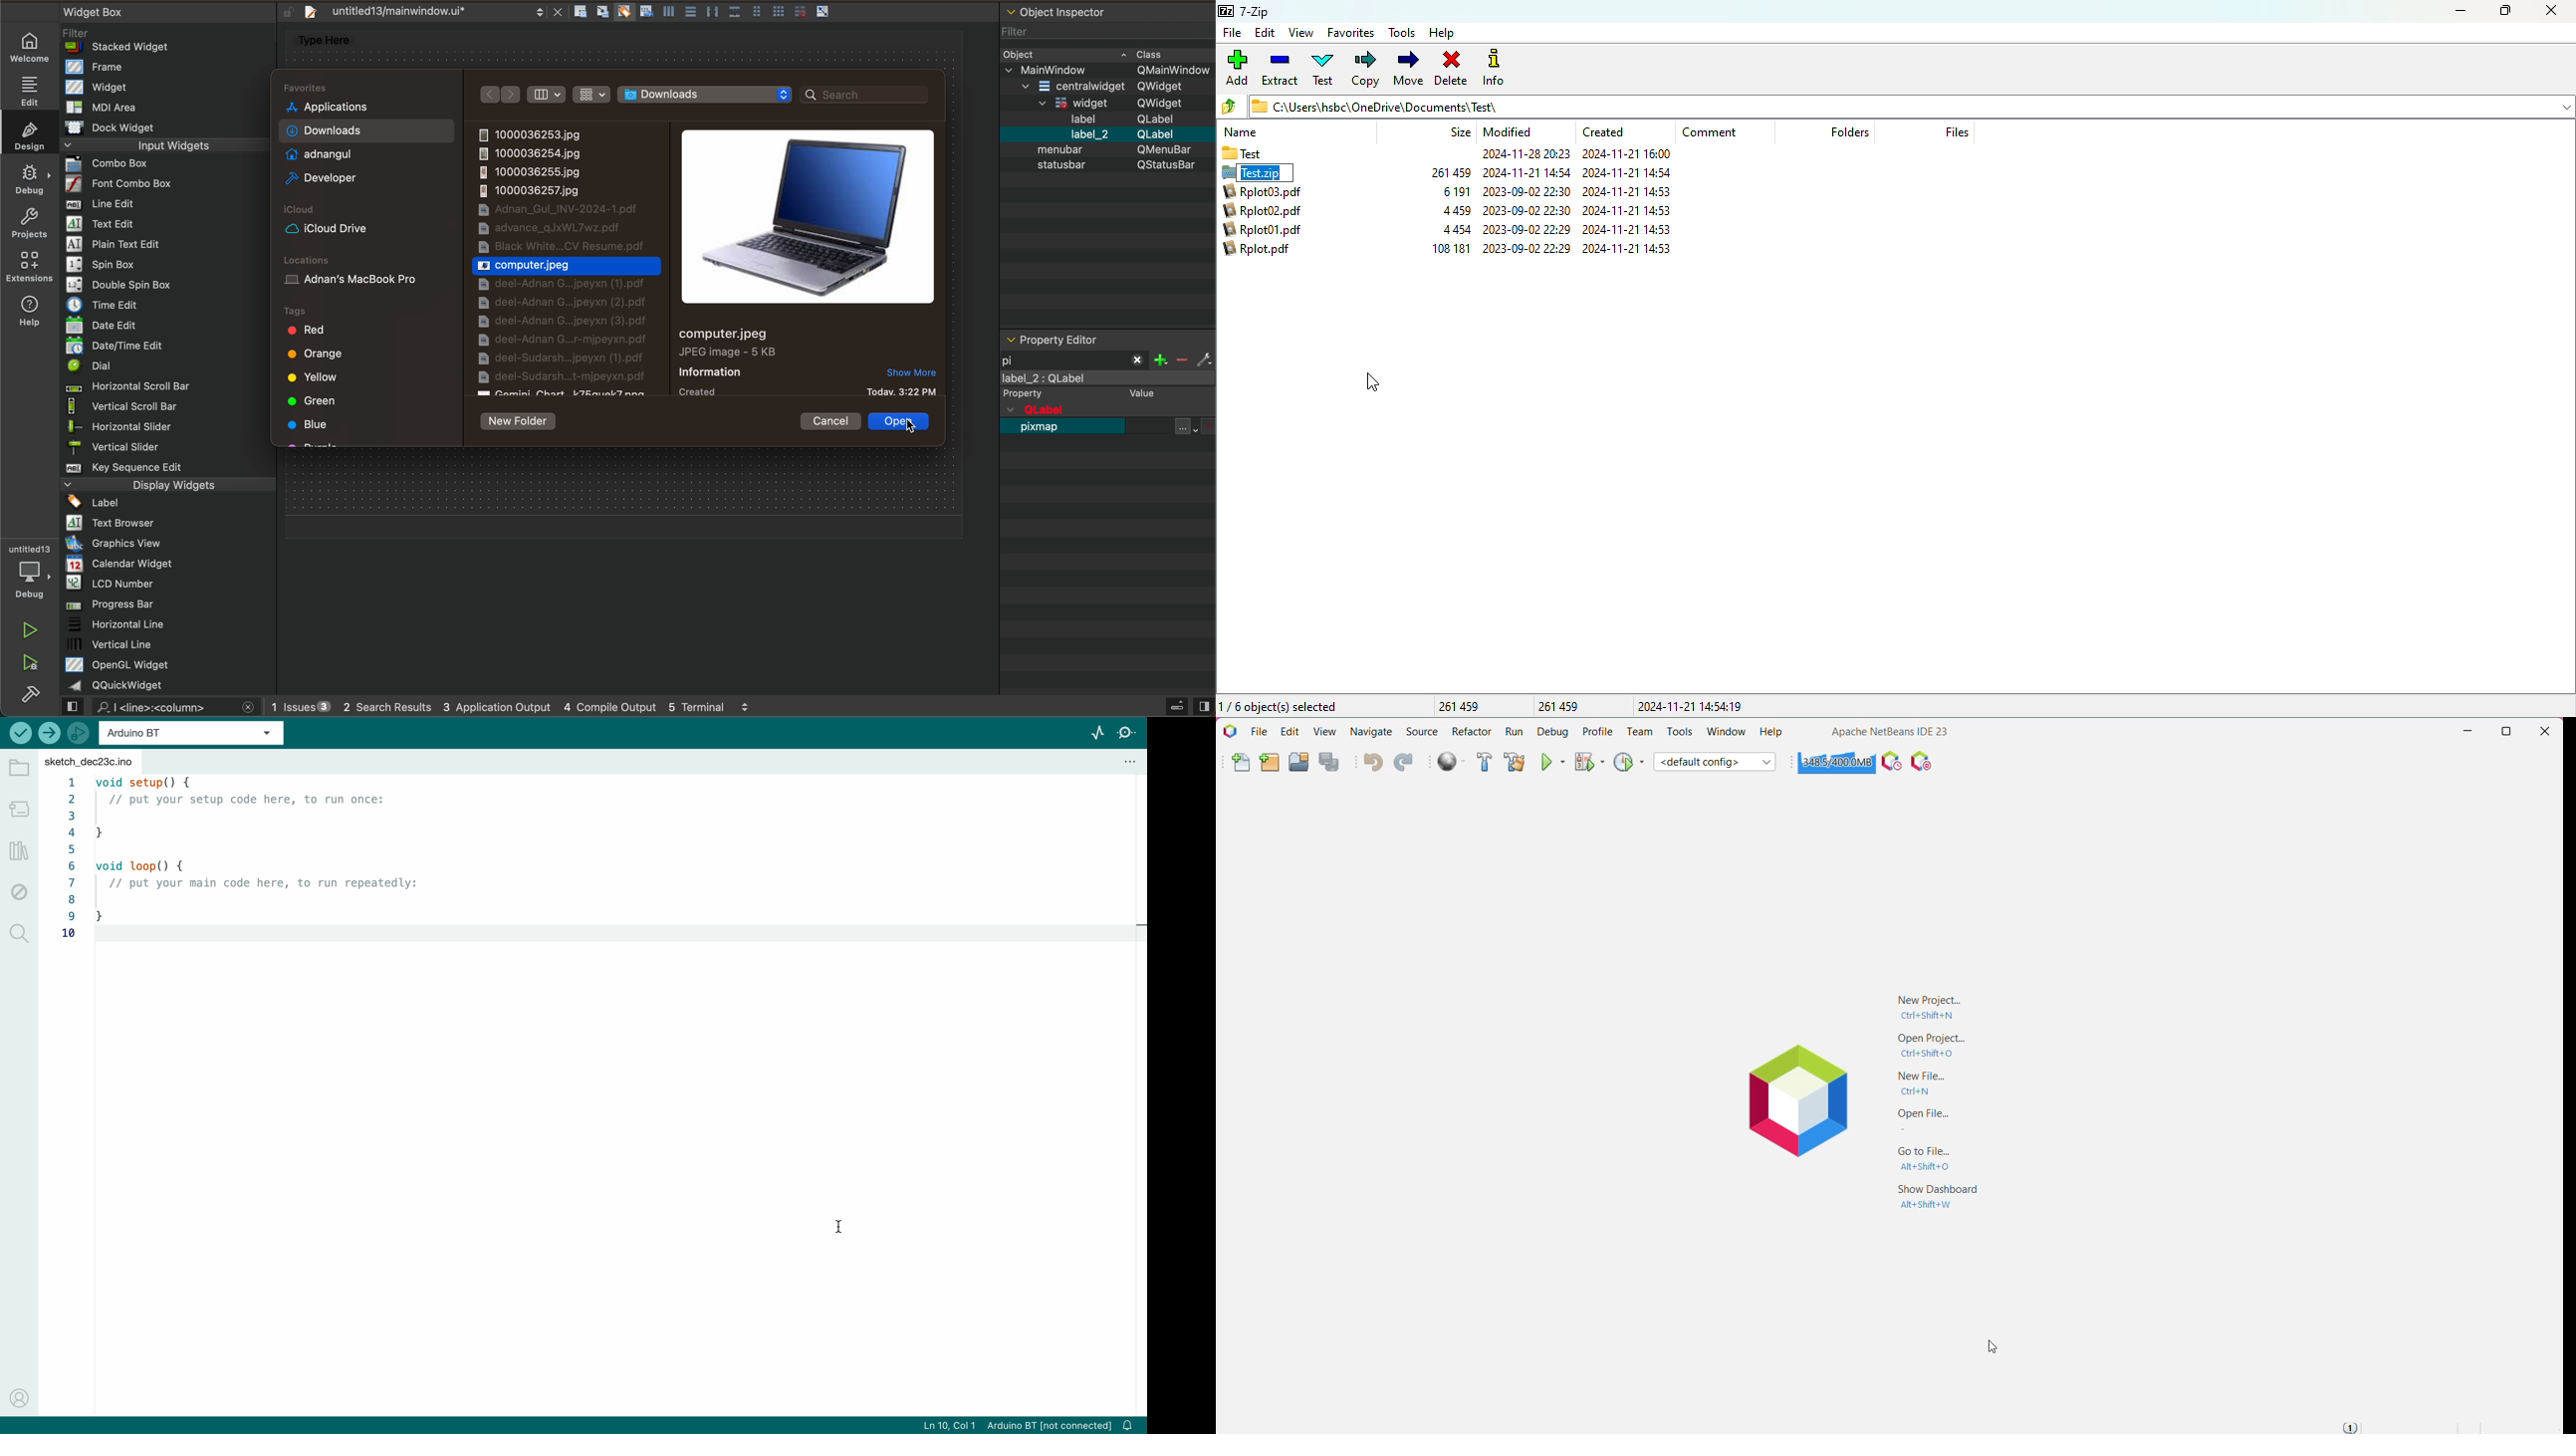 This screenshot has height=1456, width=2576. Describe the element at coordinates (1231, 33) in the screenshot. I see `file` at that location.